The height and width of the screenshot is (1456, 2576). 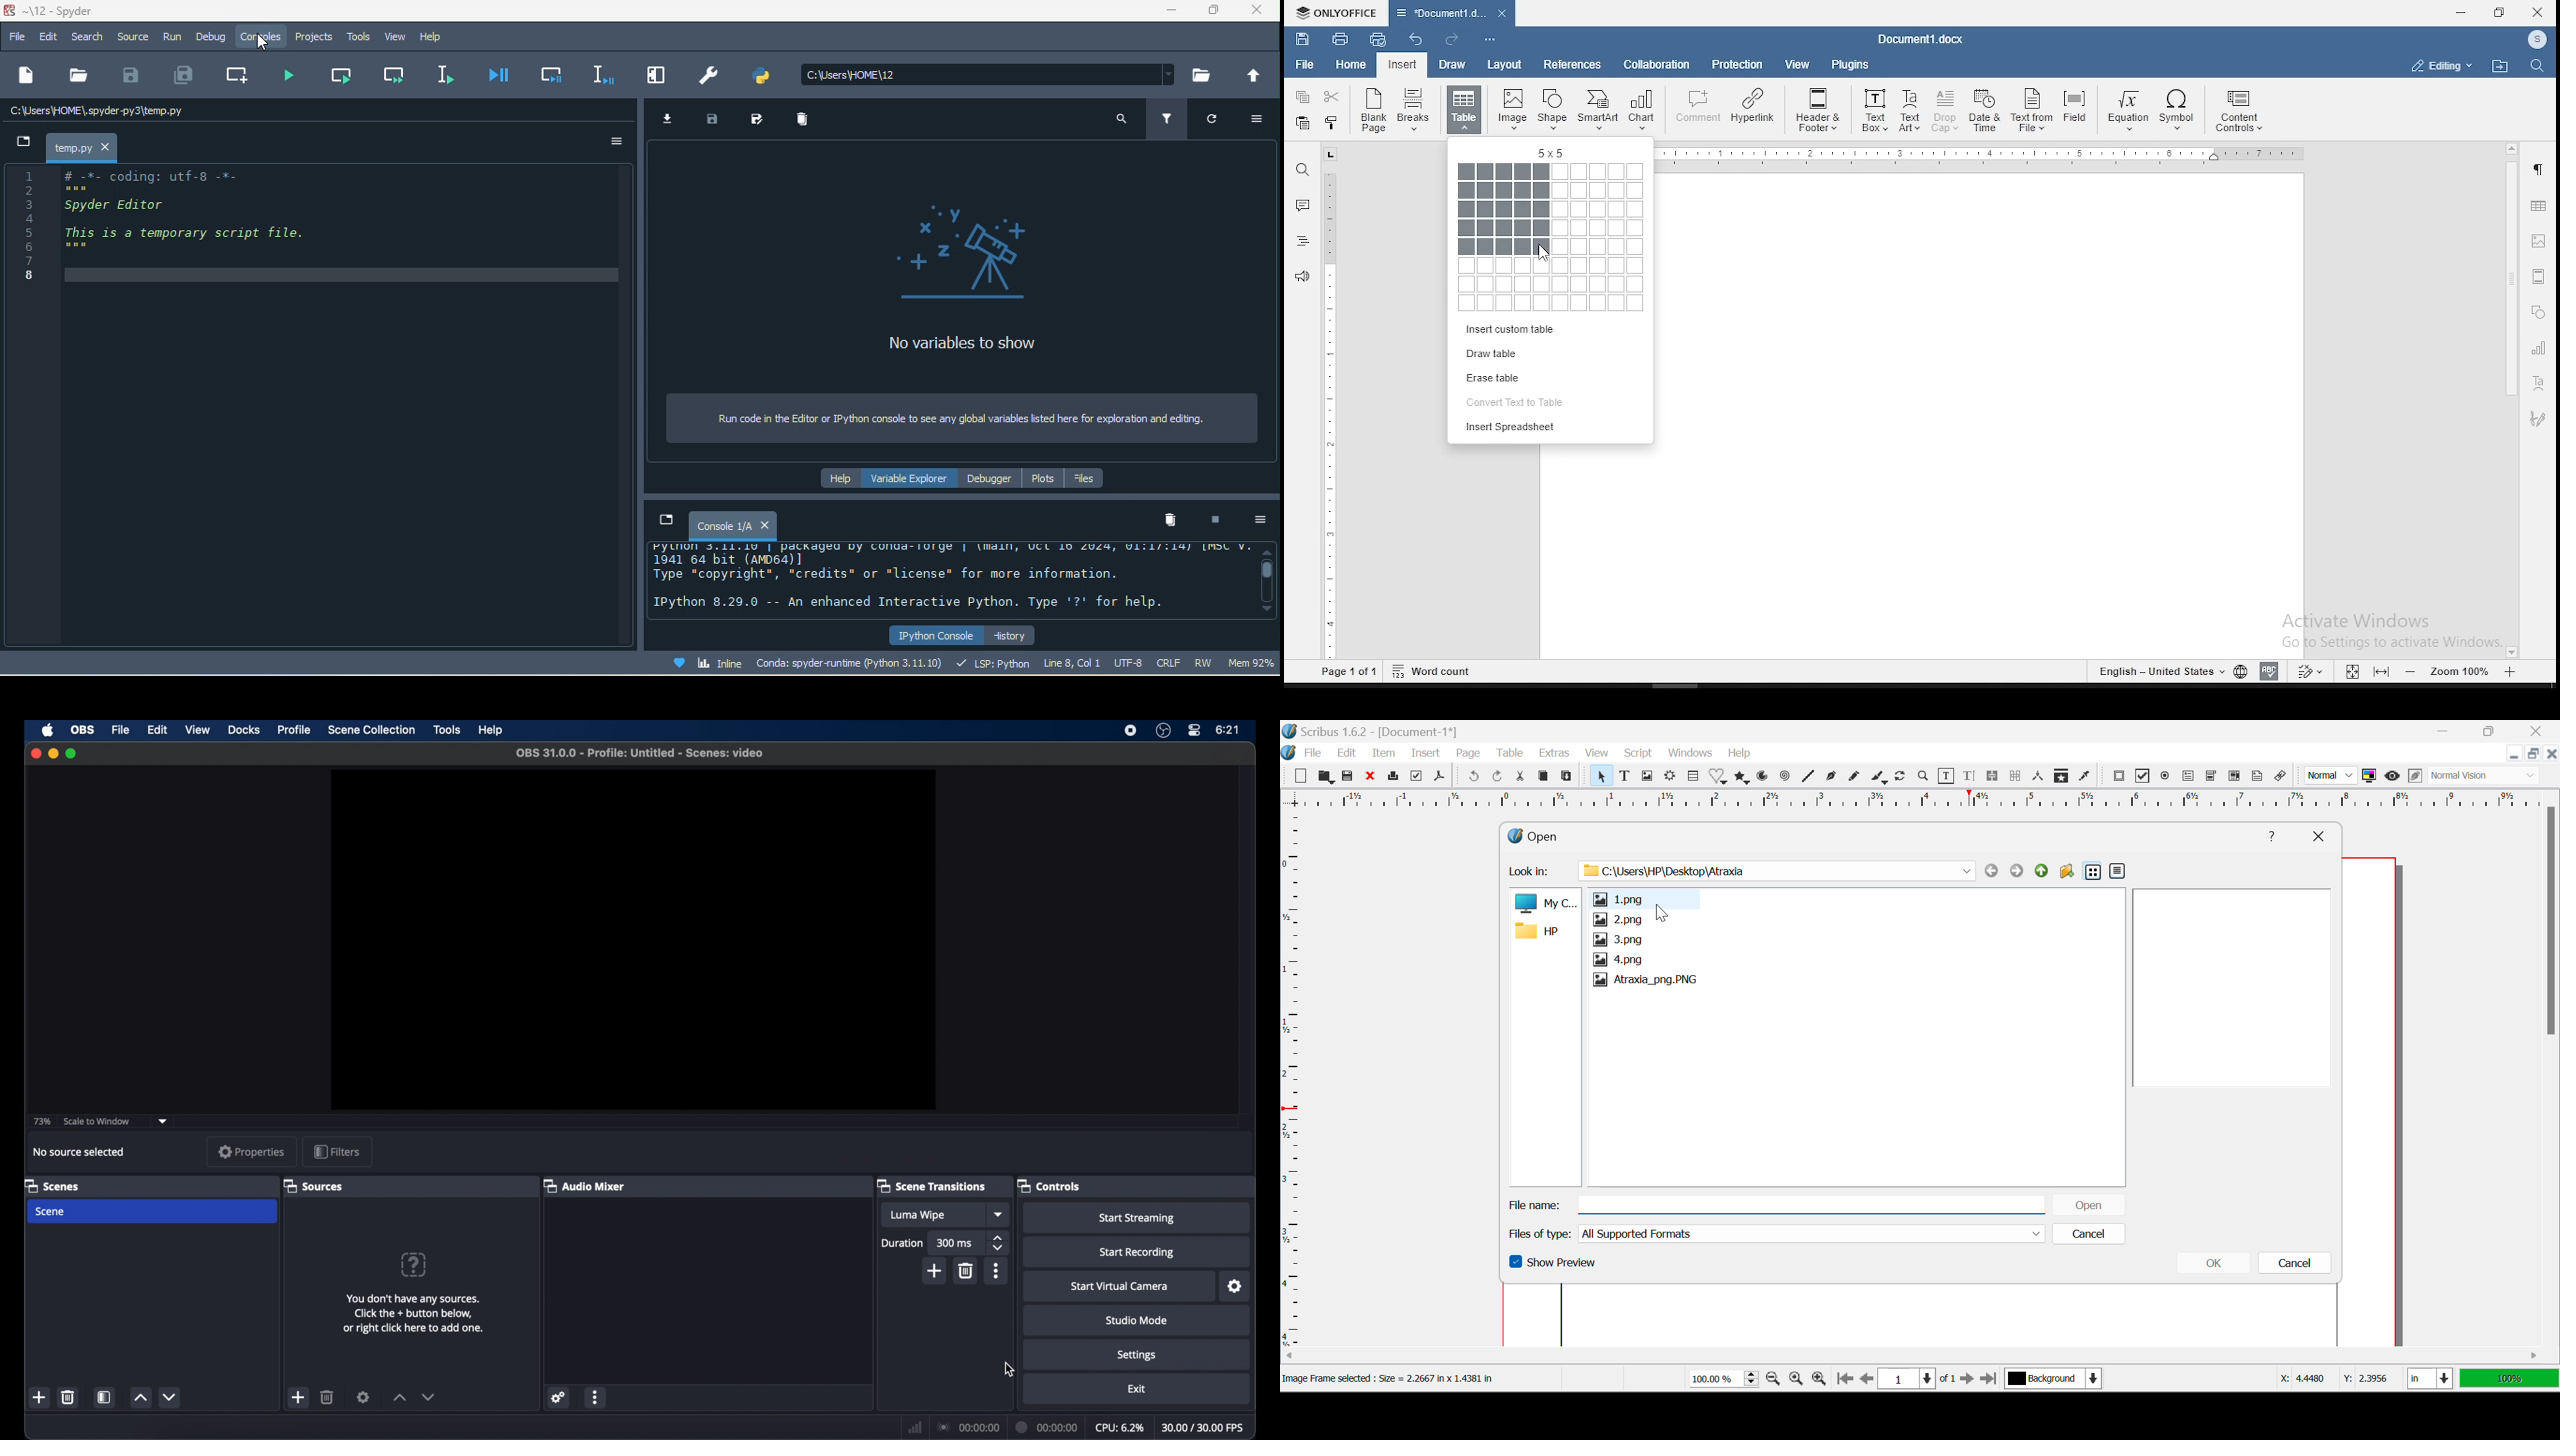 What do you see at coordinates (2212, 777) in the screenshot?
I see `Pdf Combobox` at bounding box center [2212, 777].